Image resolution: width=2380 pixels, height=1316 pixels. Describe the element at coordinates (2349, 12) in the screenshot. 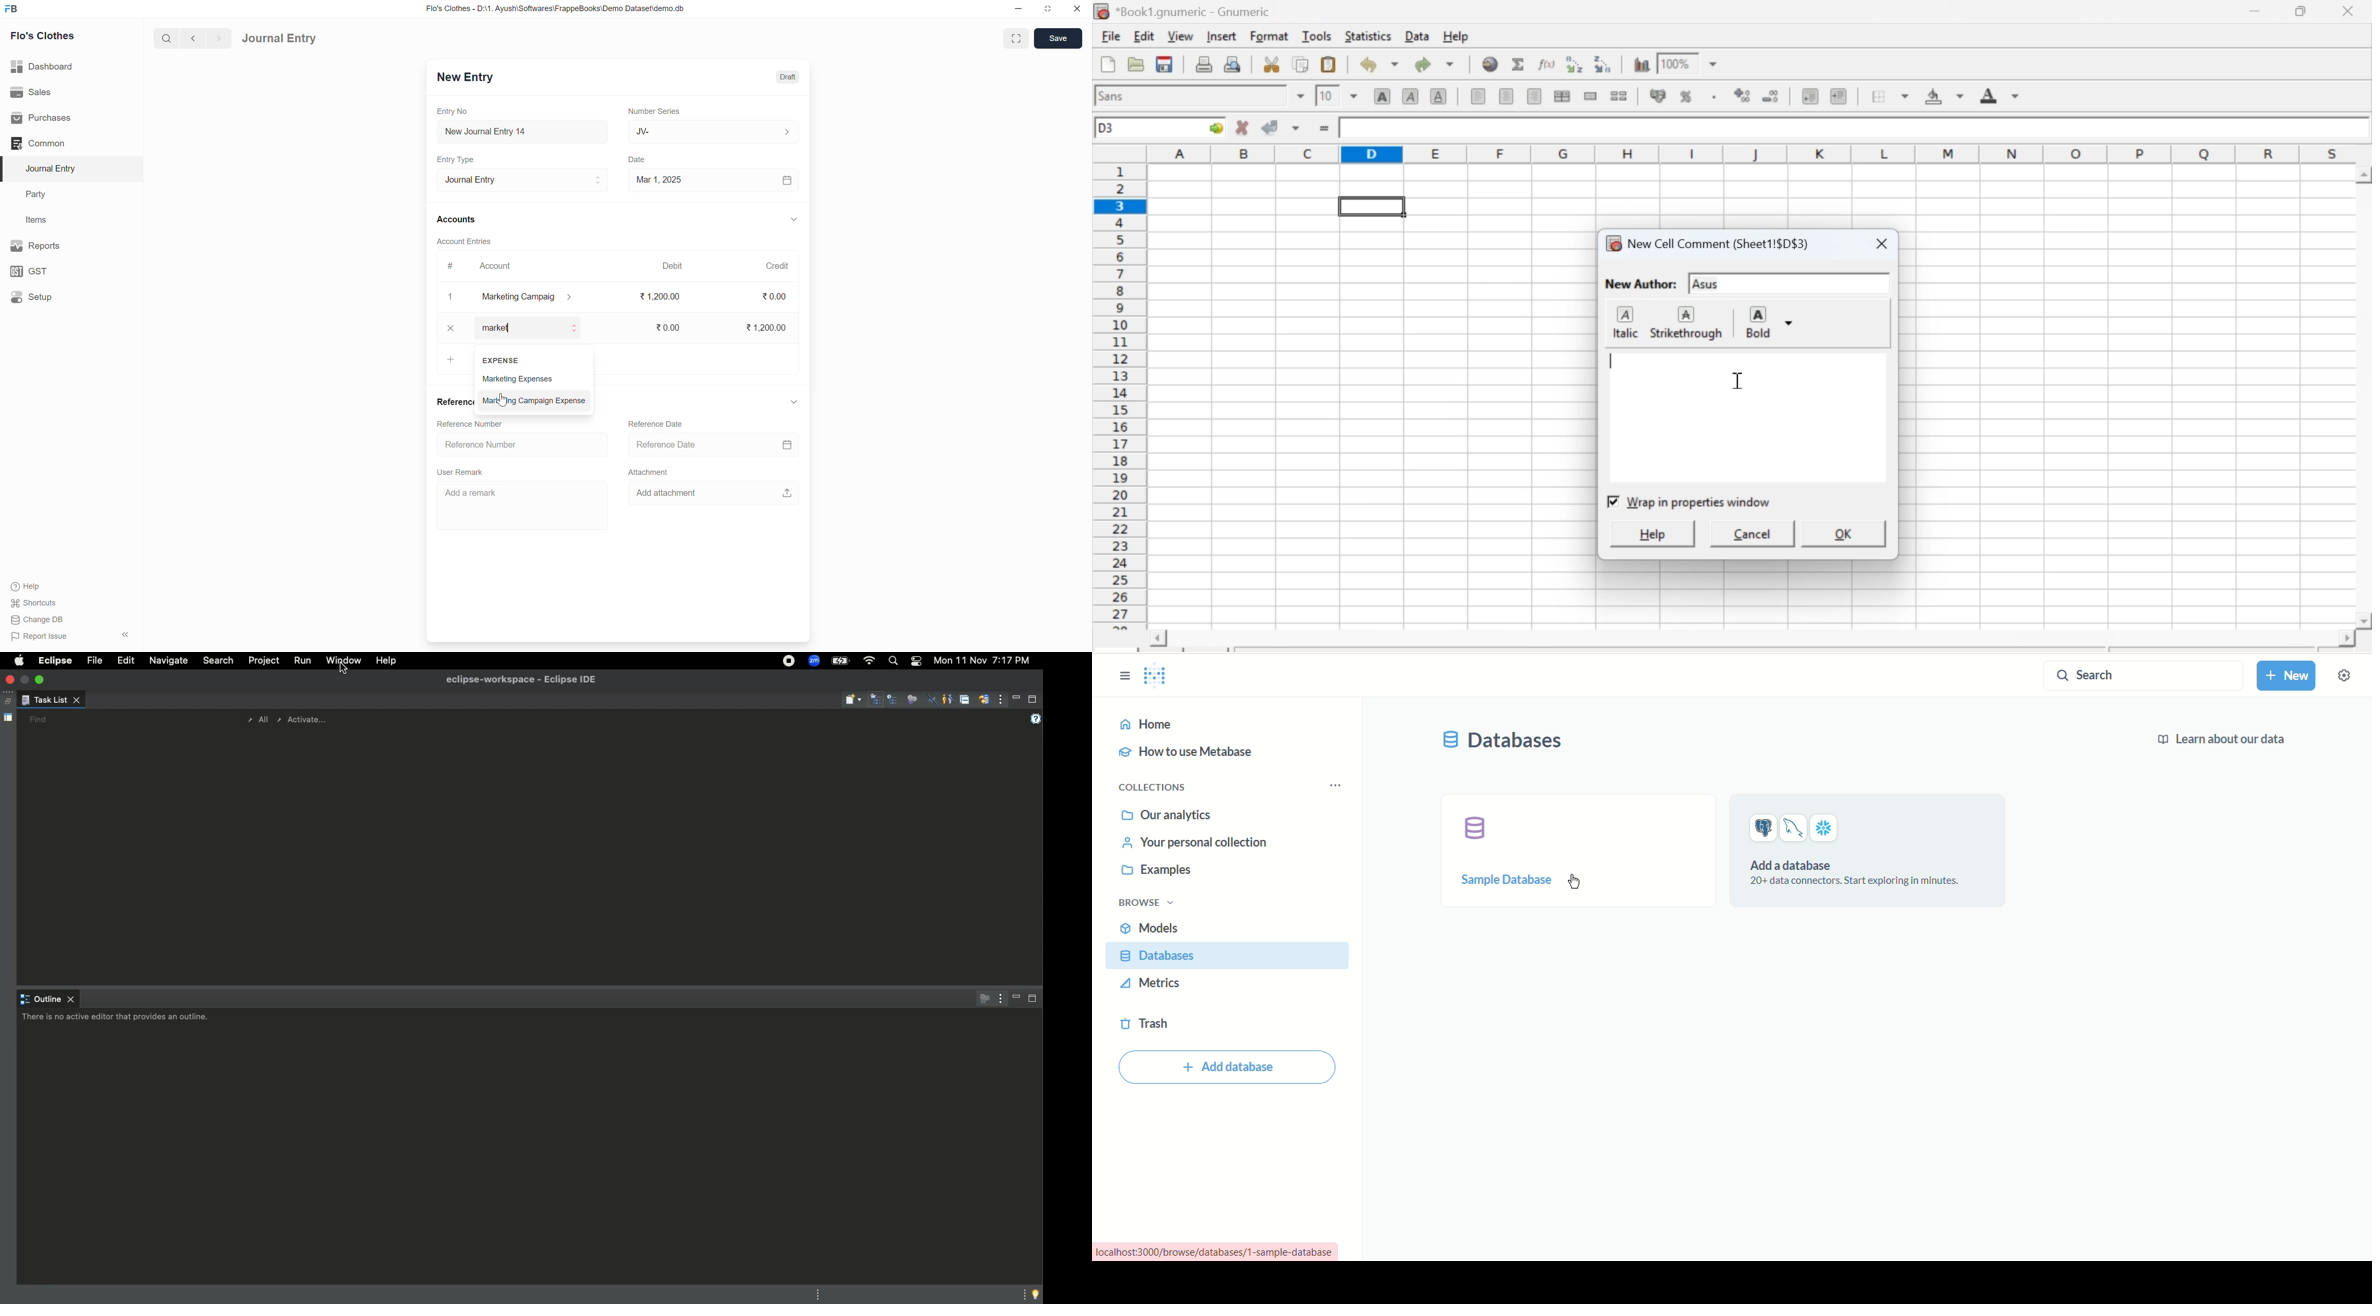

I see `Close` at that location.